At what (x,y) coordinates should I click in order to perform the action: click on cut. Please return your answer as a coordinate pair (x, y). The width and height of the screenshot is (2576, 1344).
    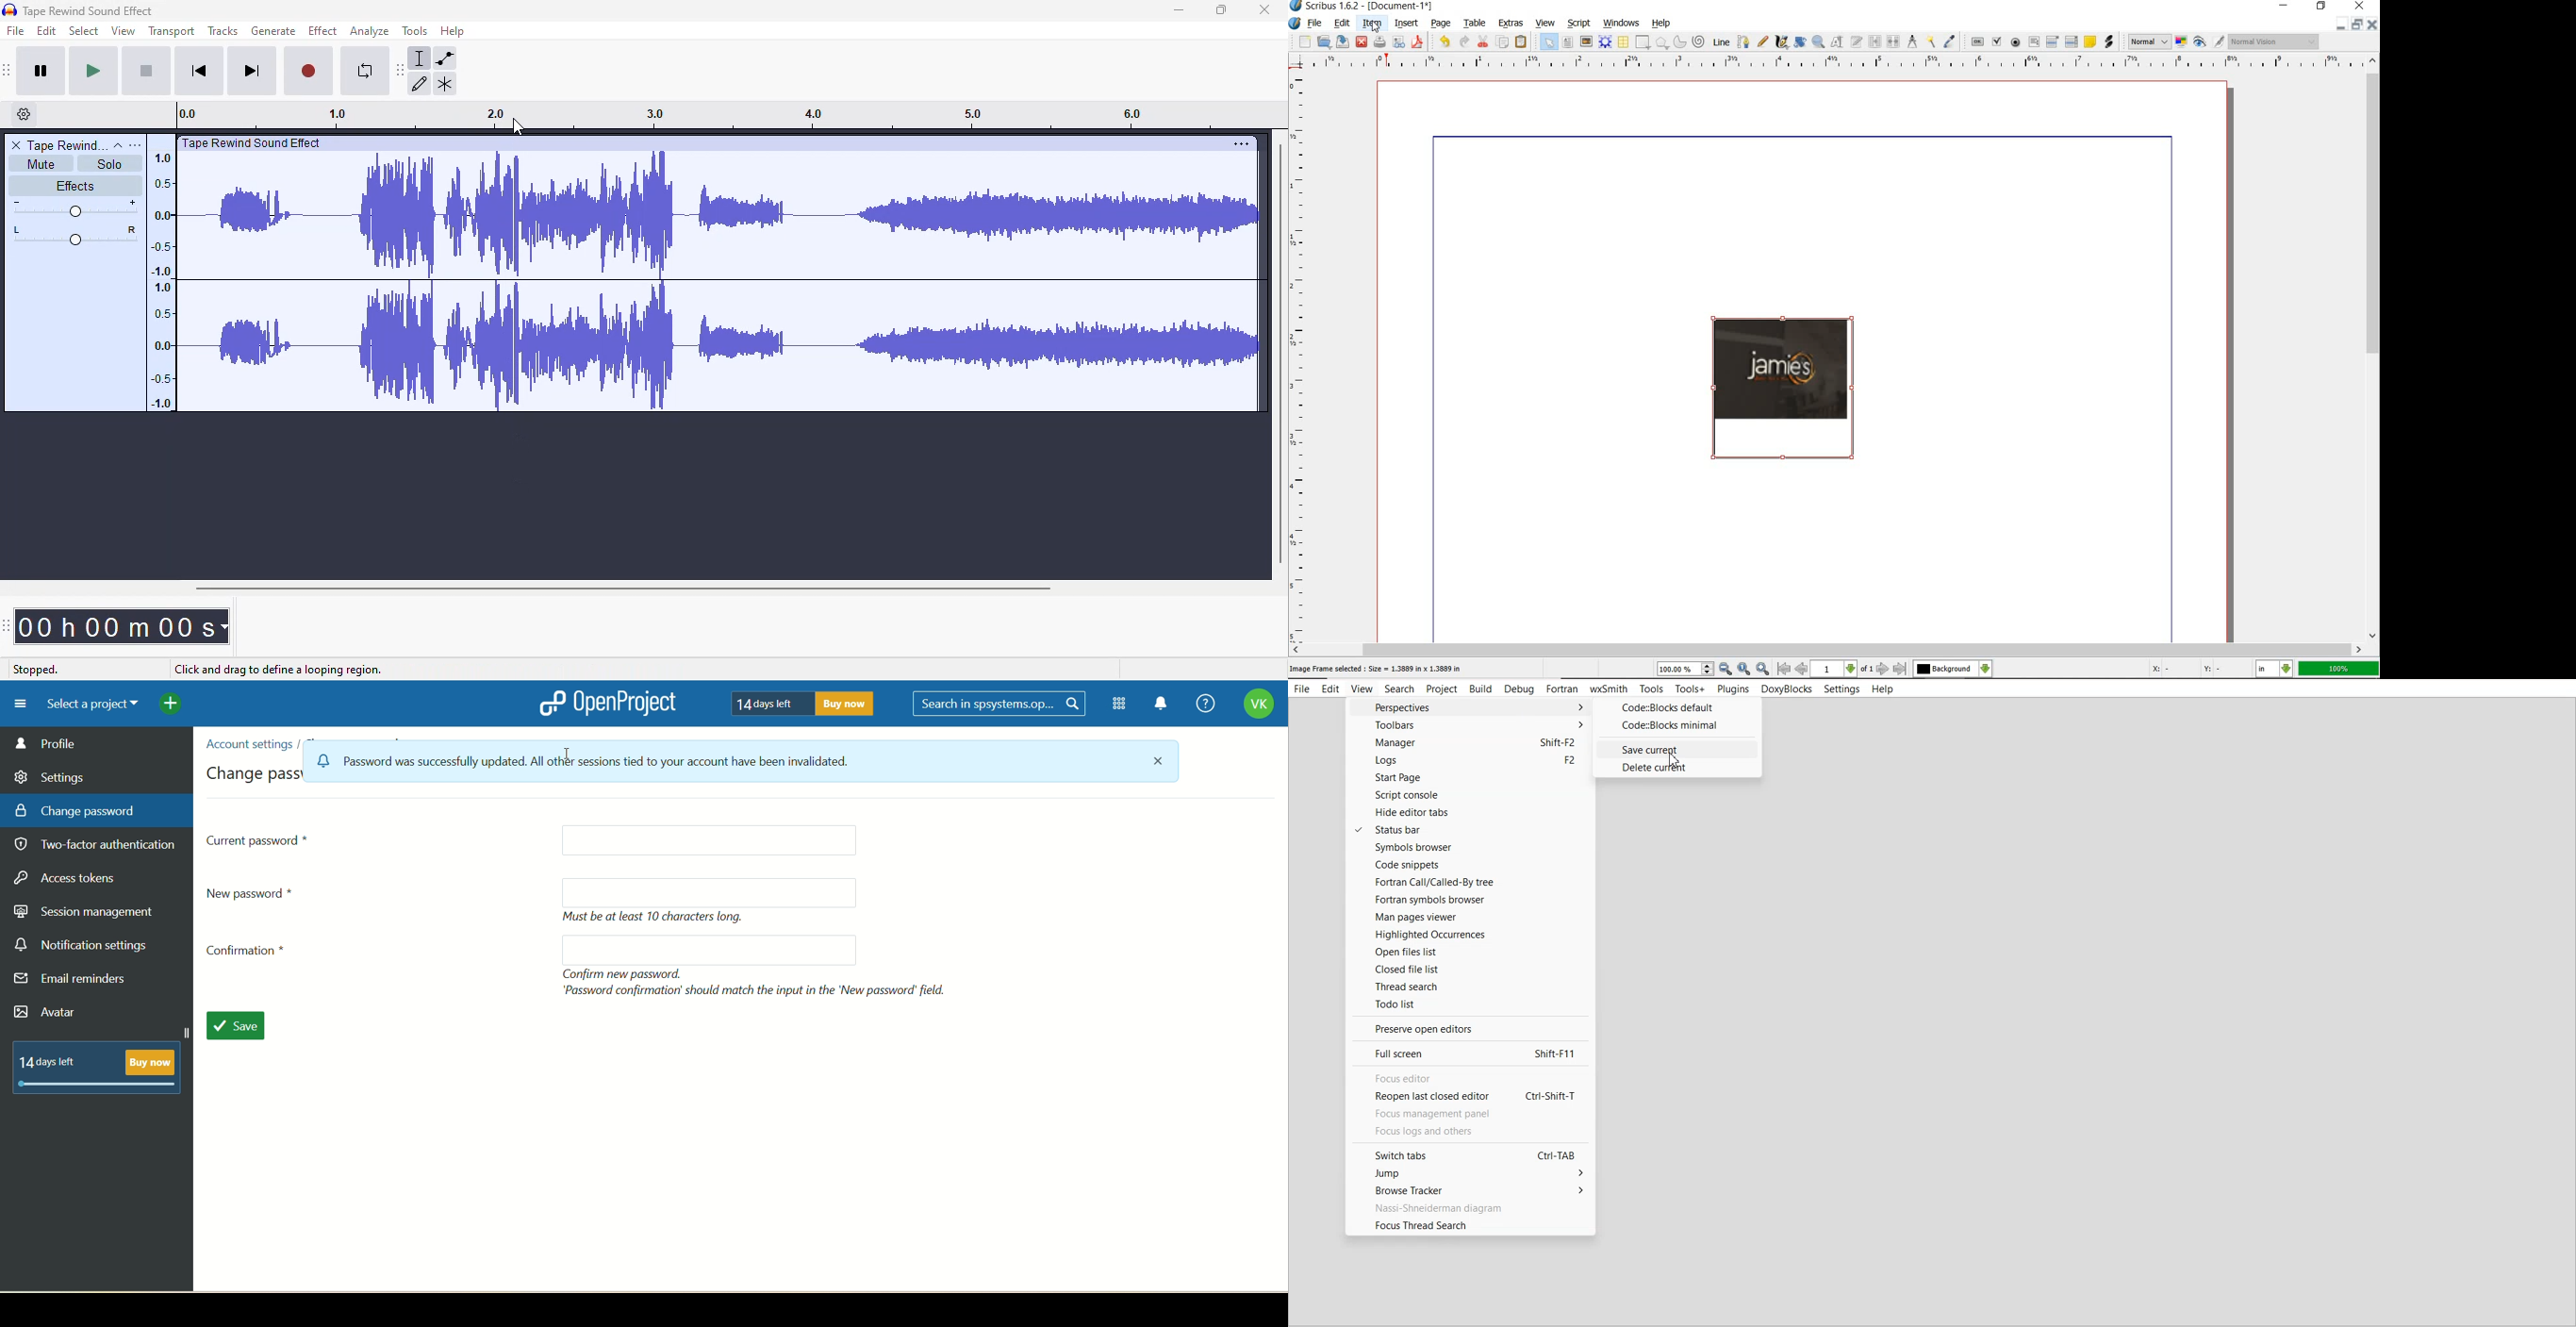
    Looking at the image, I should click on (1482, 42).